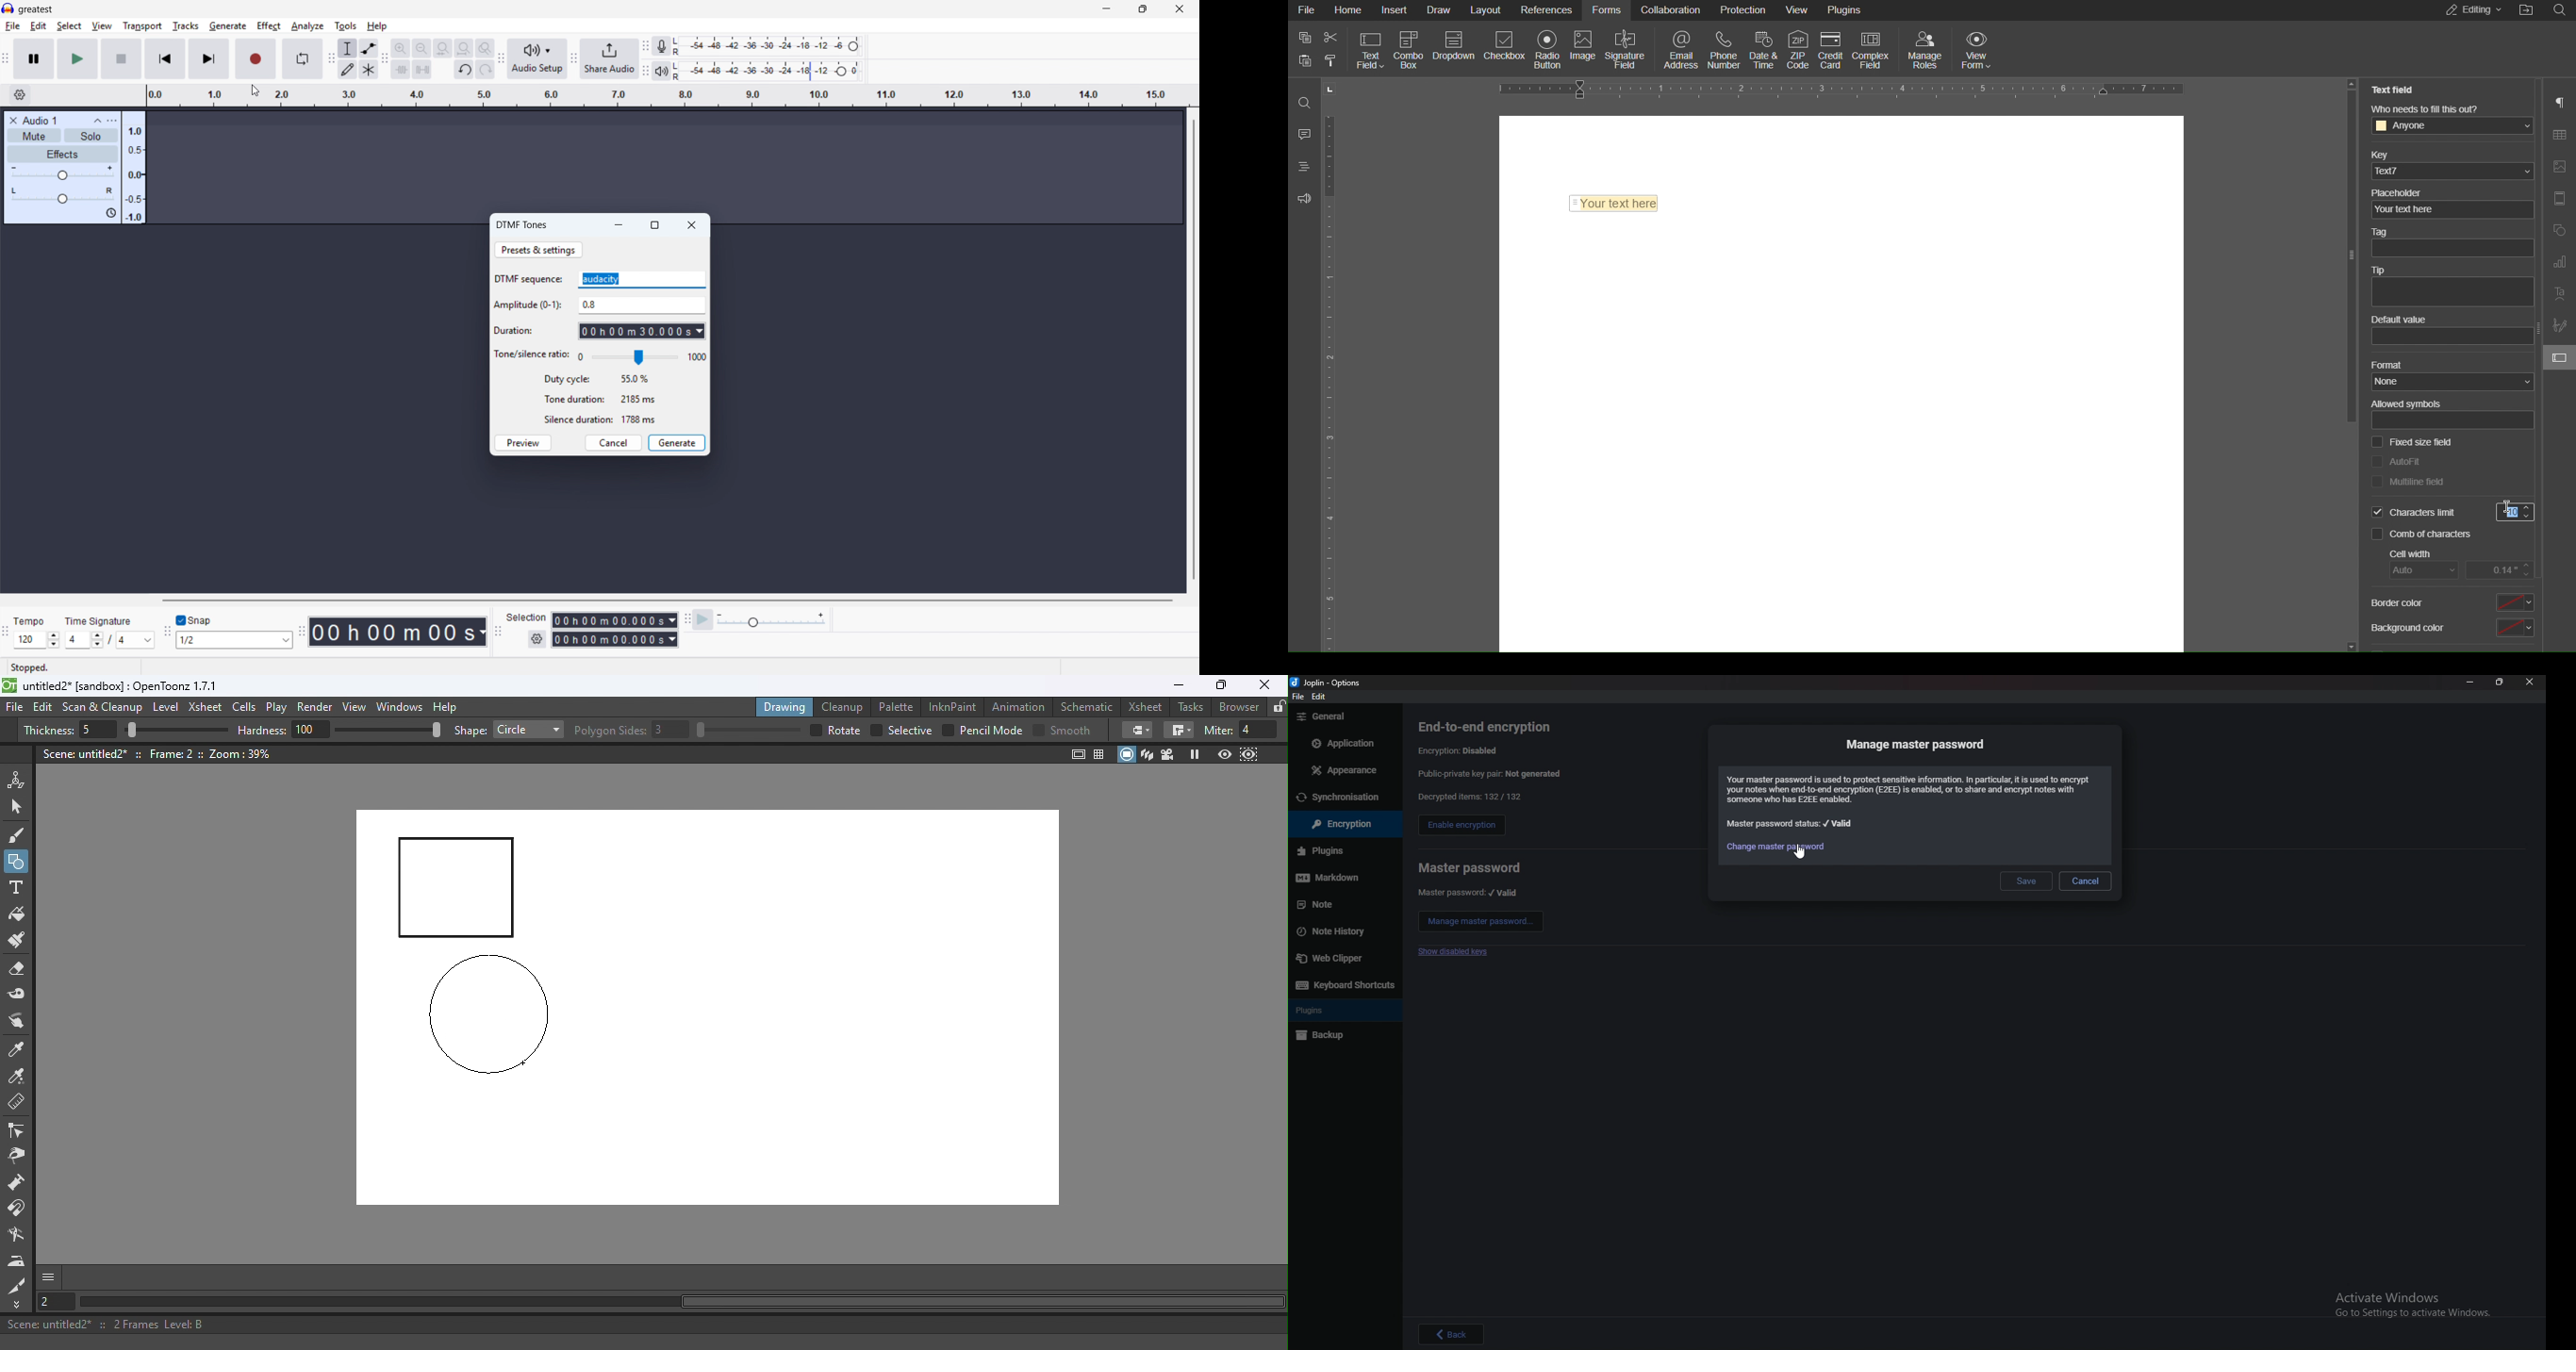 This screenshot has height=1372, width=2576. What do you see at coordinates (1330, 62) in the screenshot?
I see `paste` at bounding box center [1330, 62].